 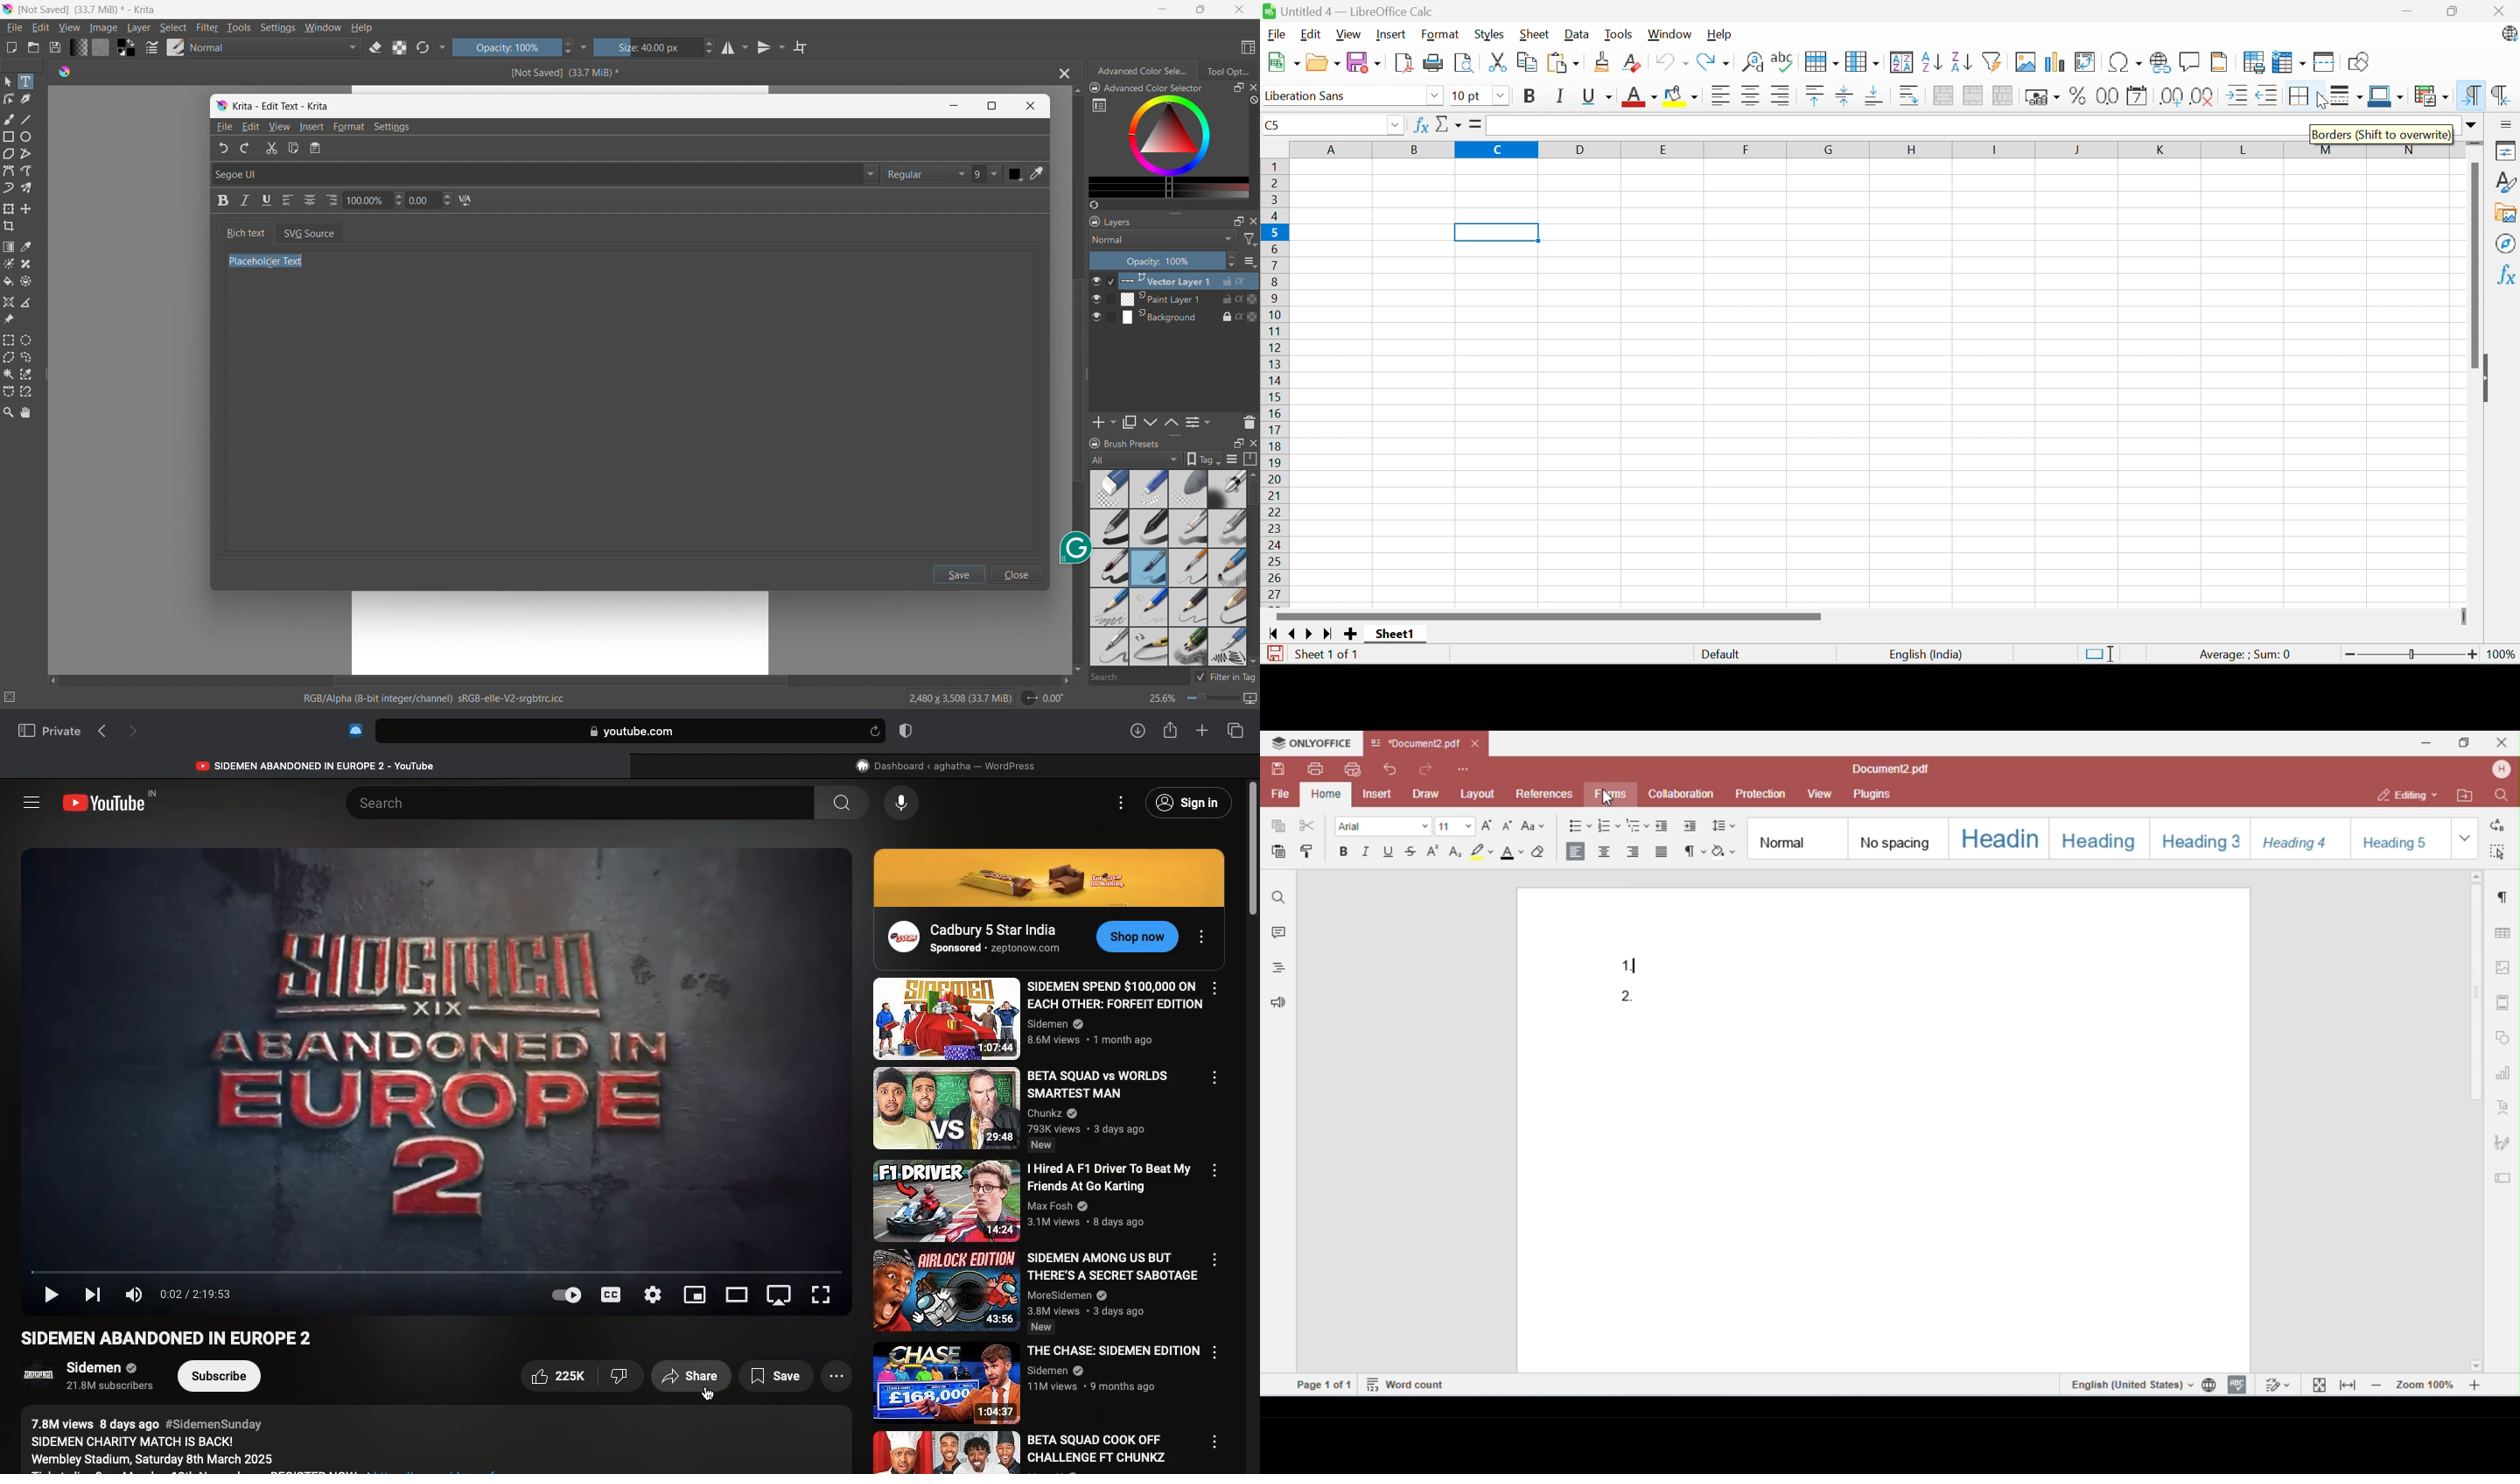 I want to click on light blur, so click(x=1148, y=489).